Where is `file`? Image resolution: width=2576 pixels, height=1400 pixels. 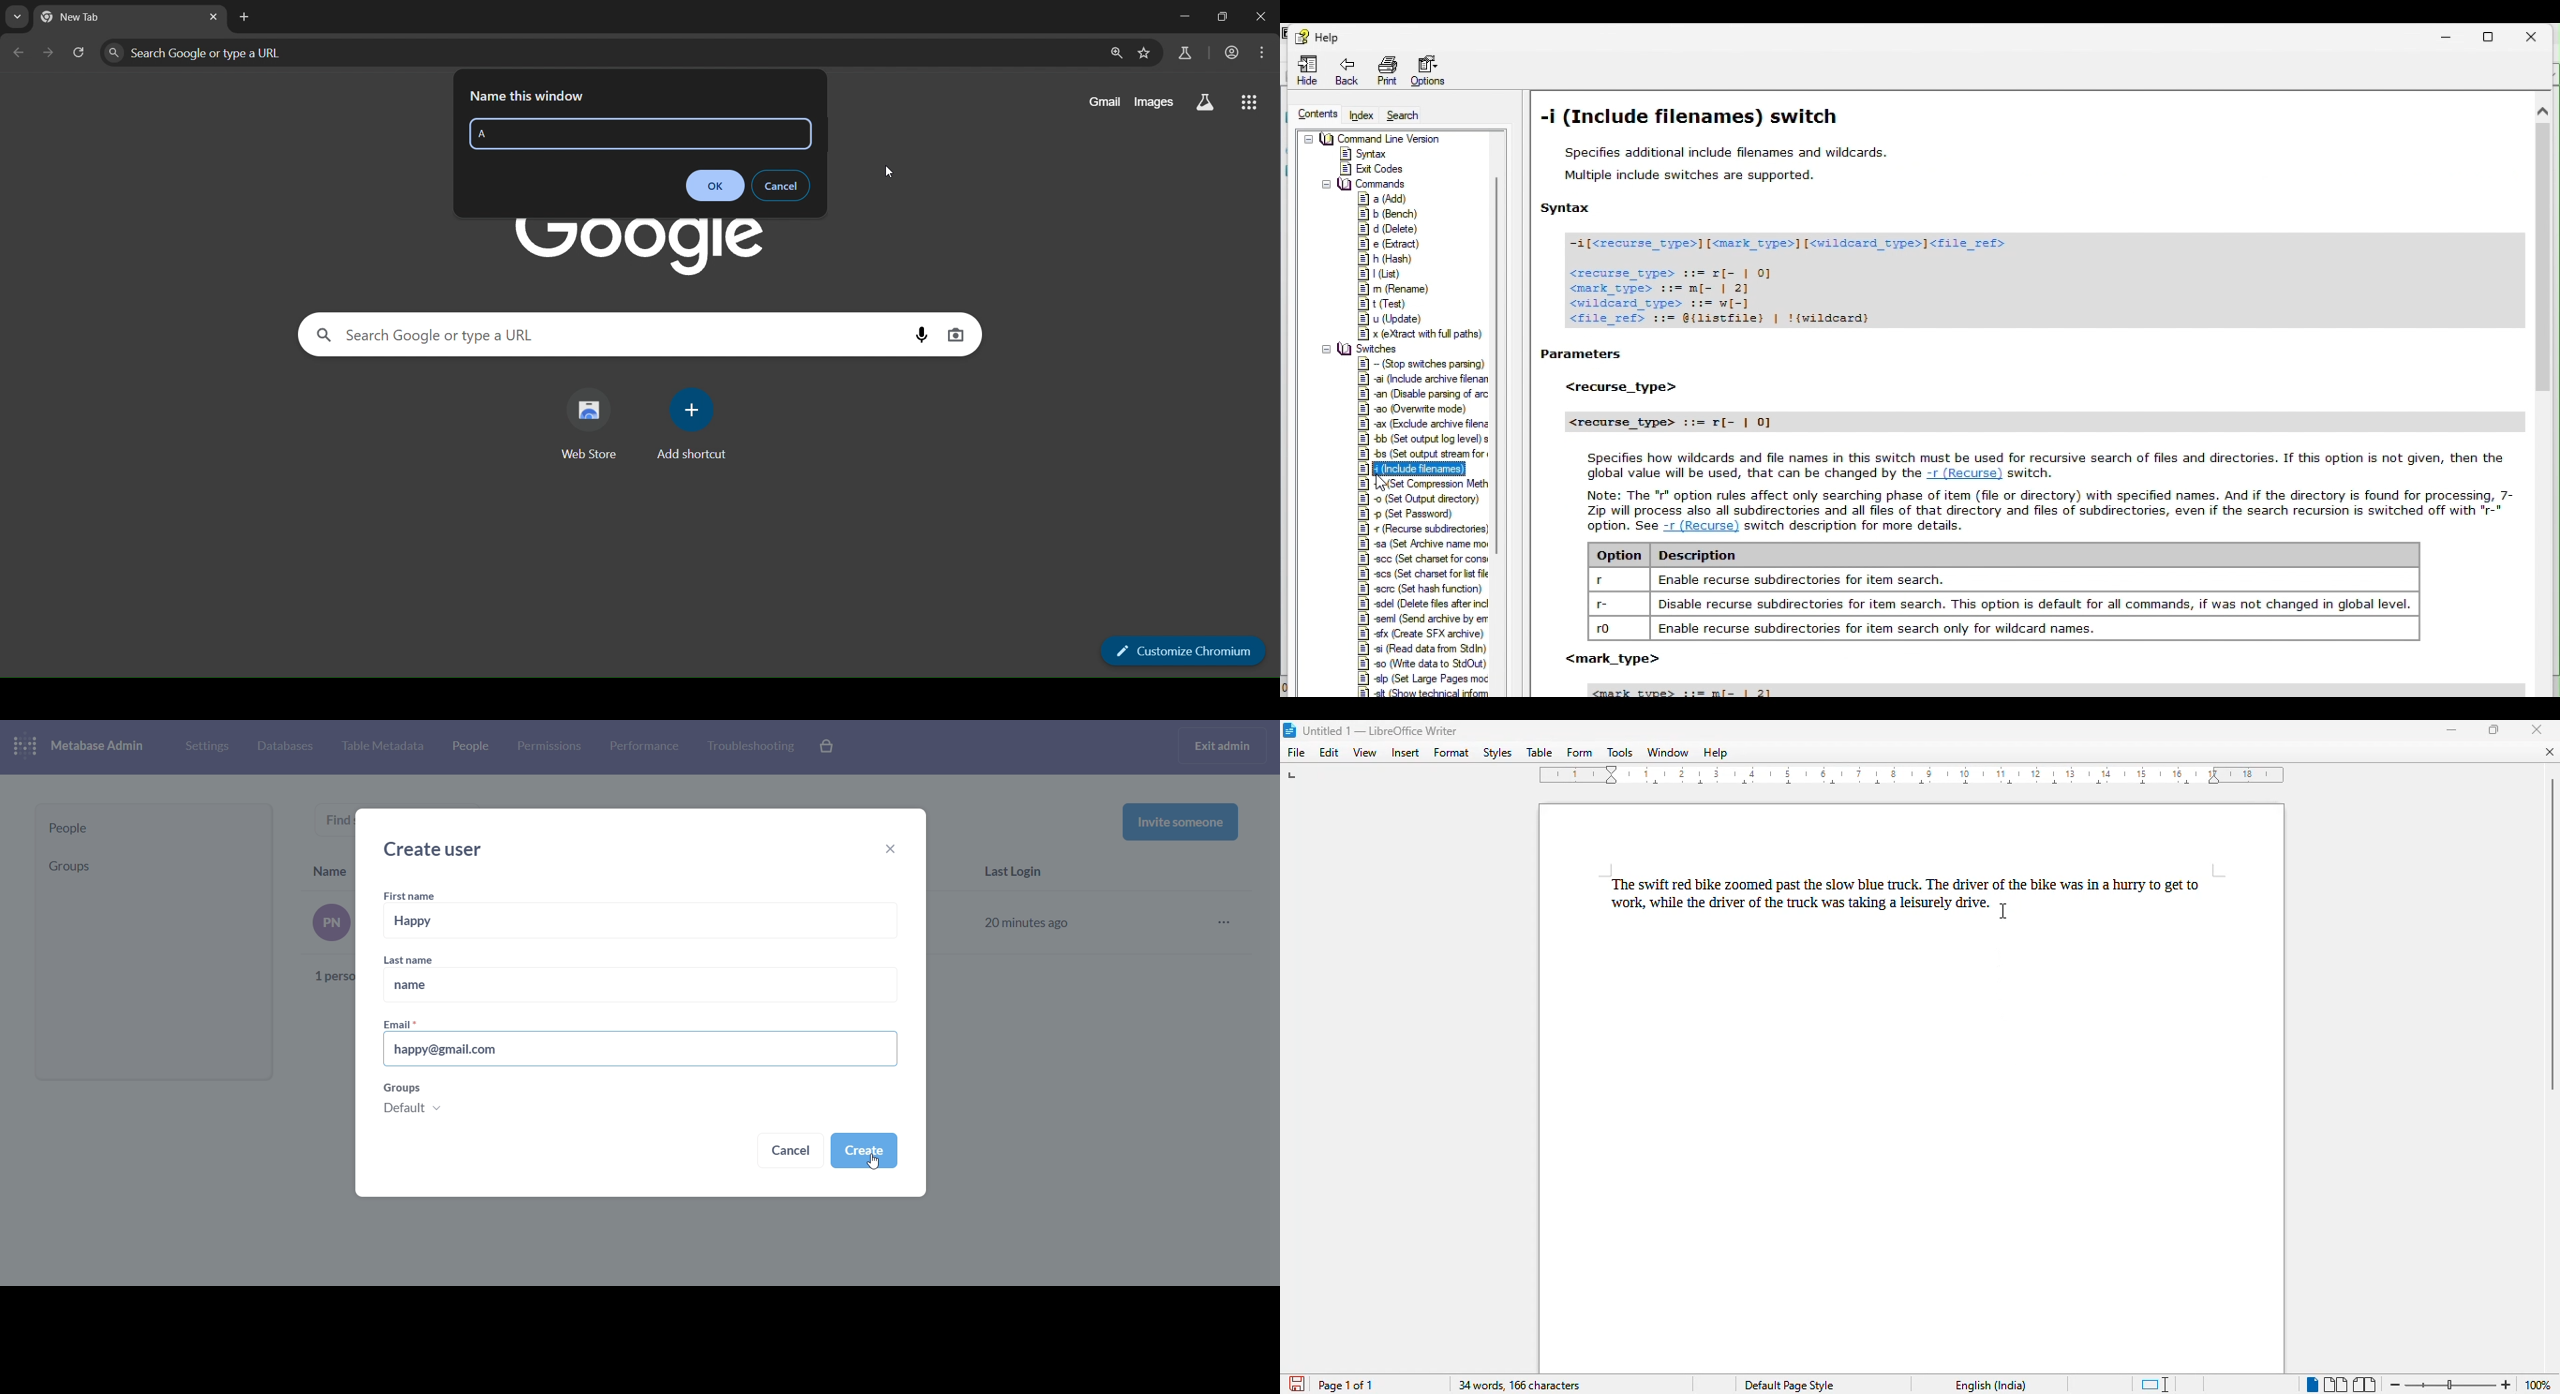 file is located at coordinates (1297, 752).